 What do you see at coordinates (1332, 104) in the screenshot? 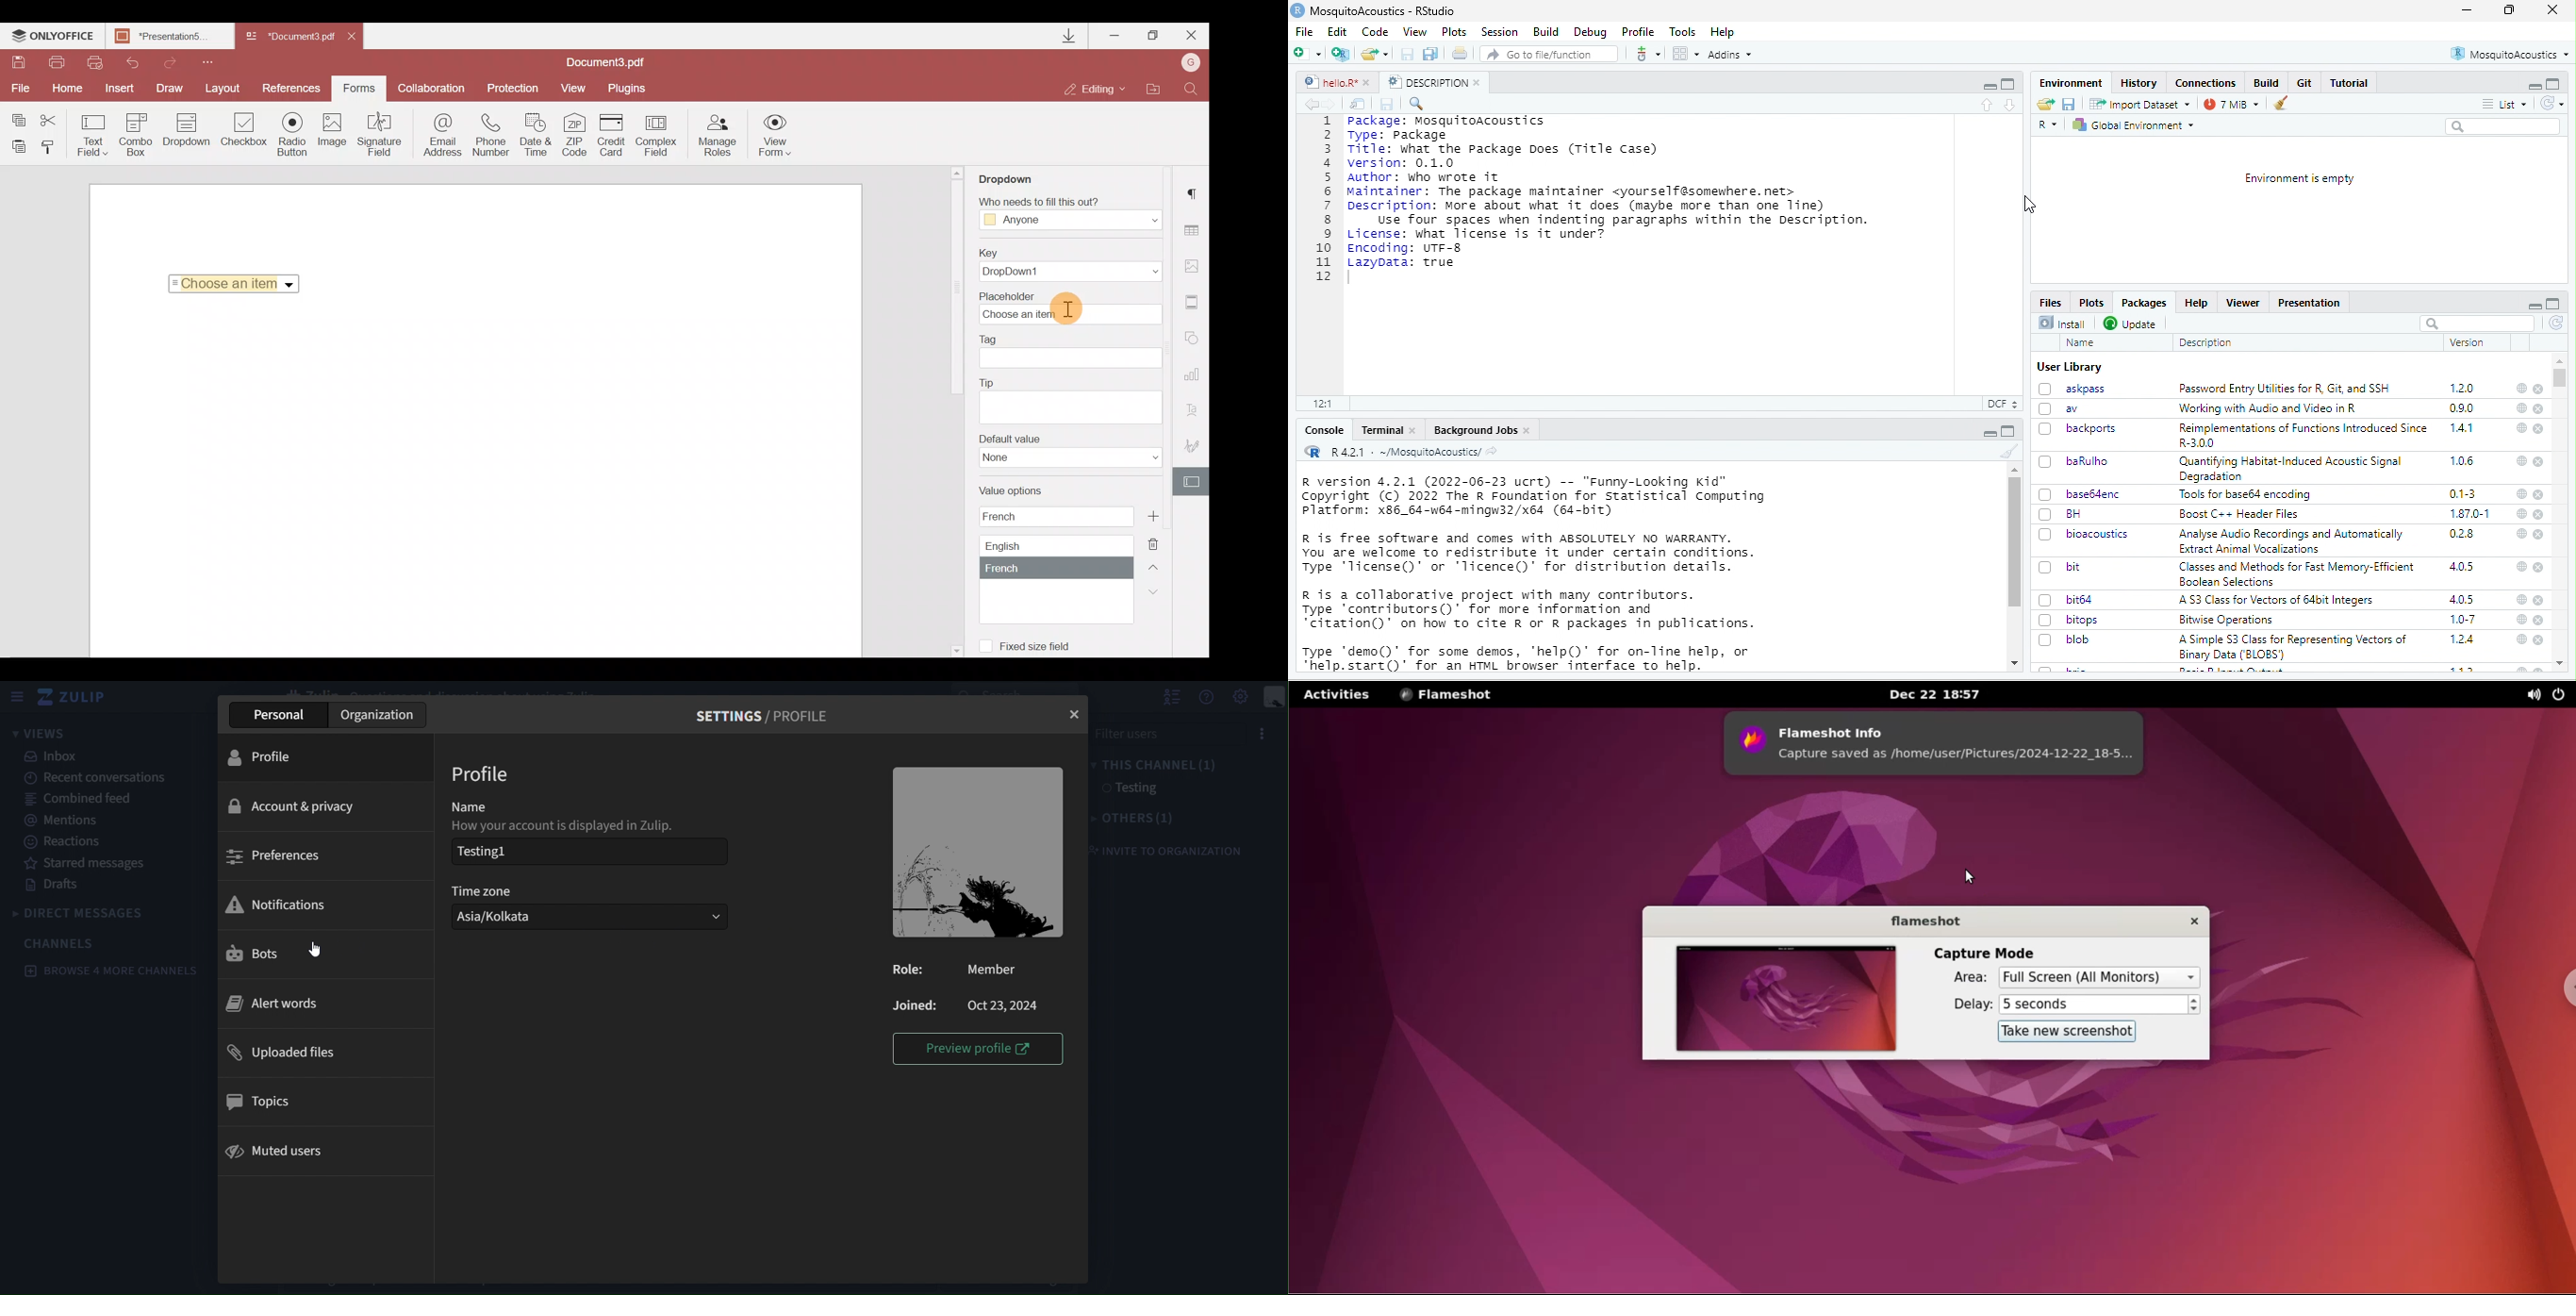
I see `forward` at bounding box center [1332, 104].